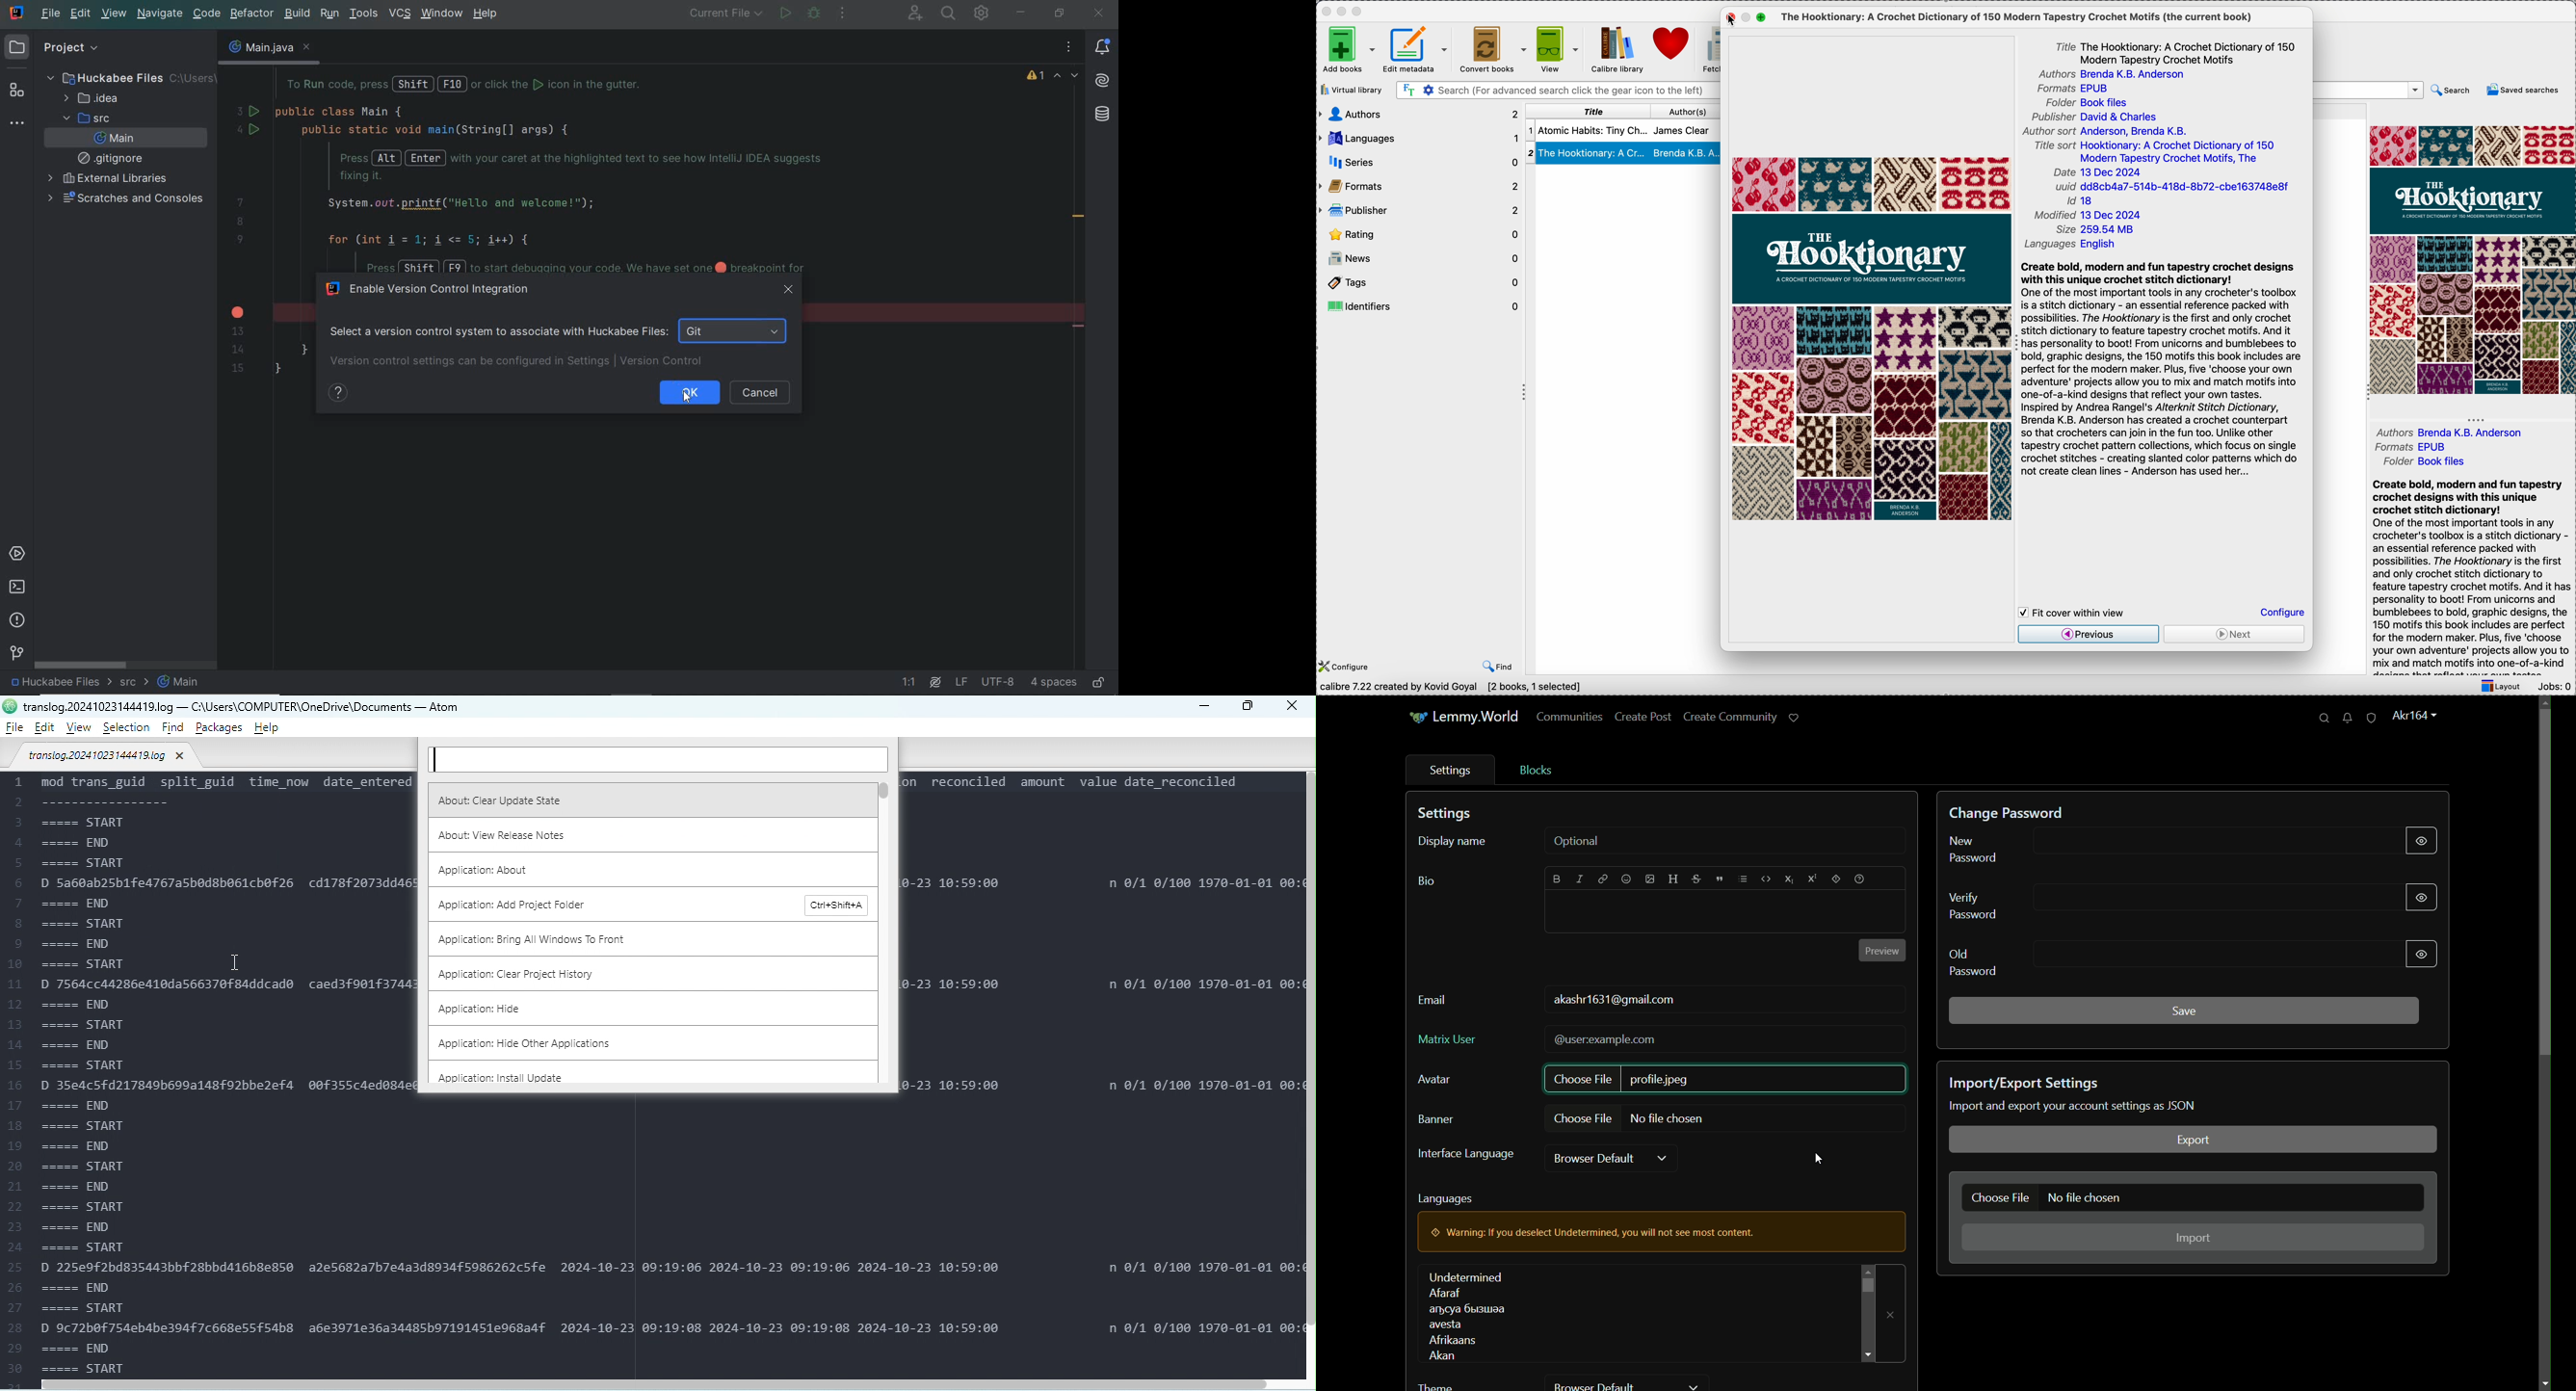 This screenshot has width=2576, height=1400. Describe the element at coordinates (1973, 961) in the screenshot. I see `old password` at that location.